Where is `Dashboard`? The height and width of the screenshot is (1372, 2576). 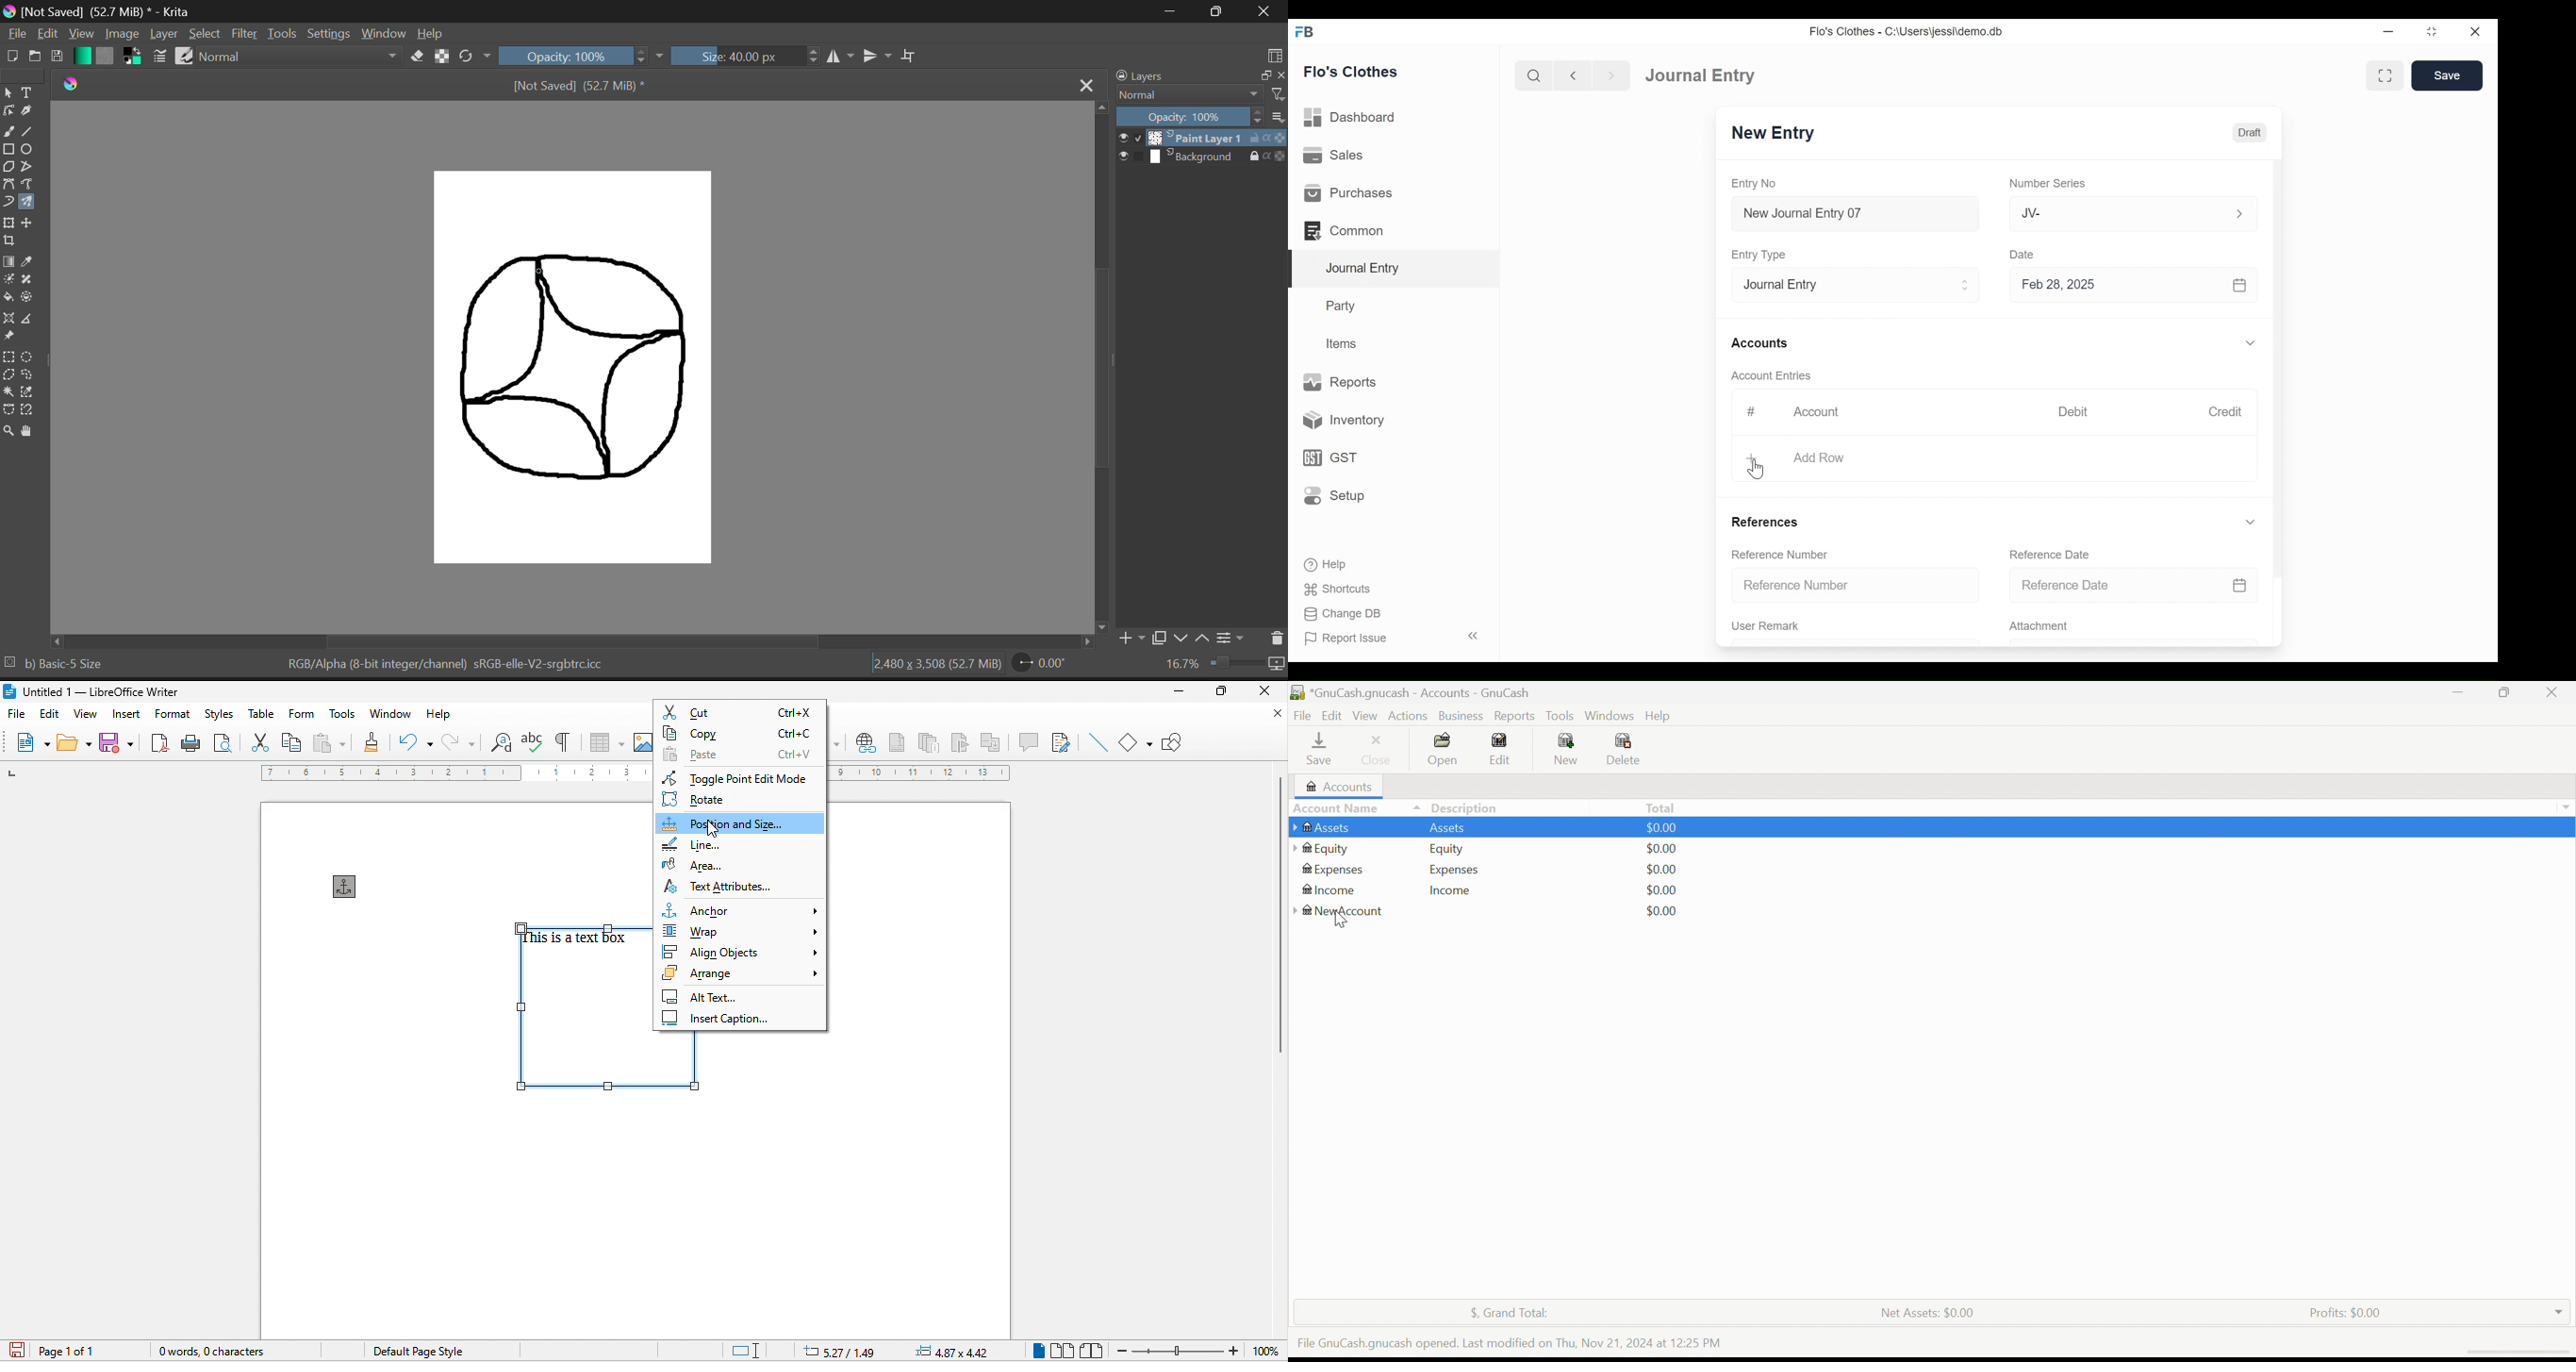
Dashboard is located at coordinates (1350, 117).